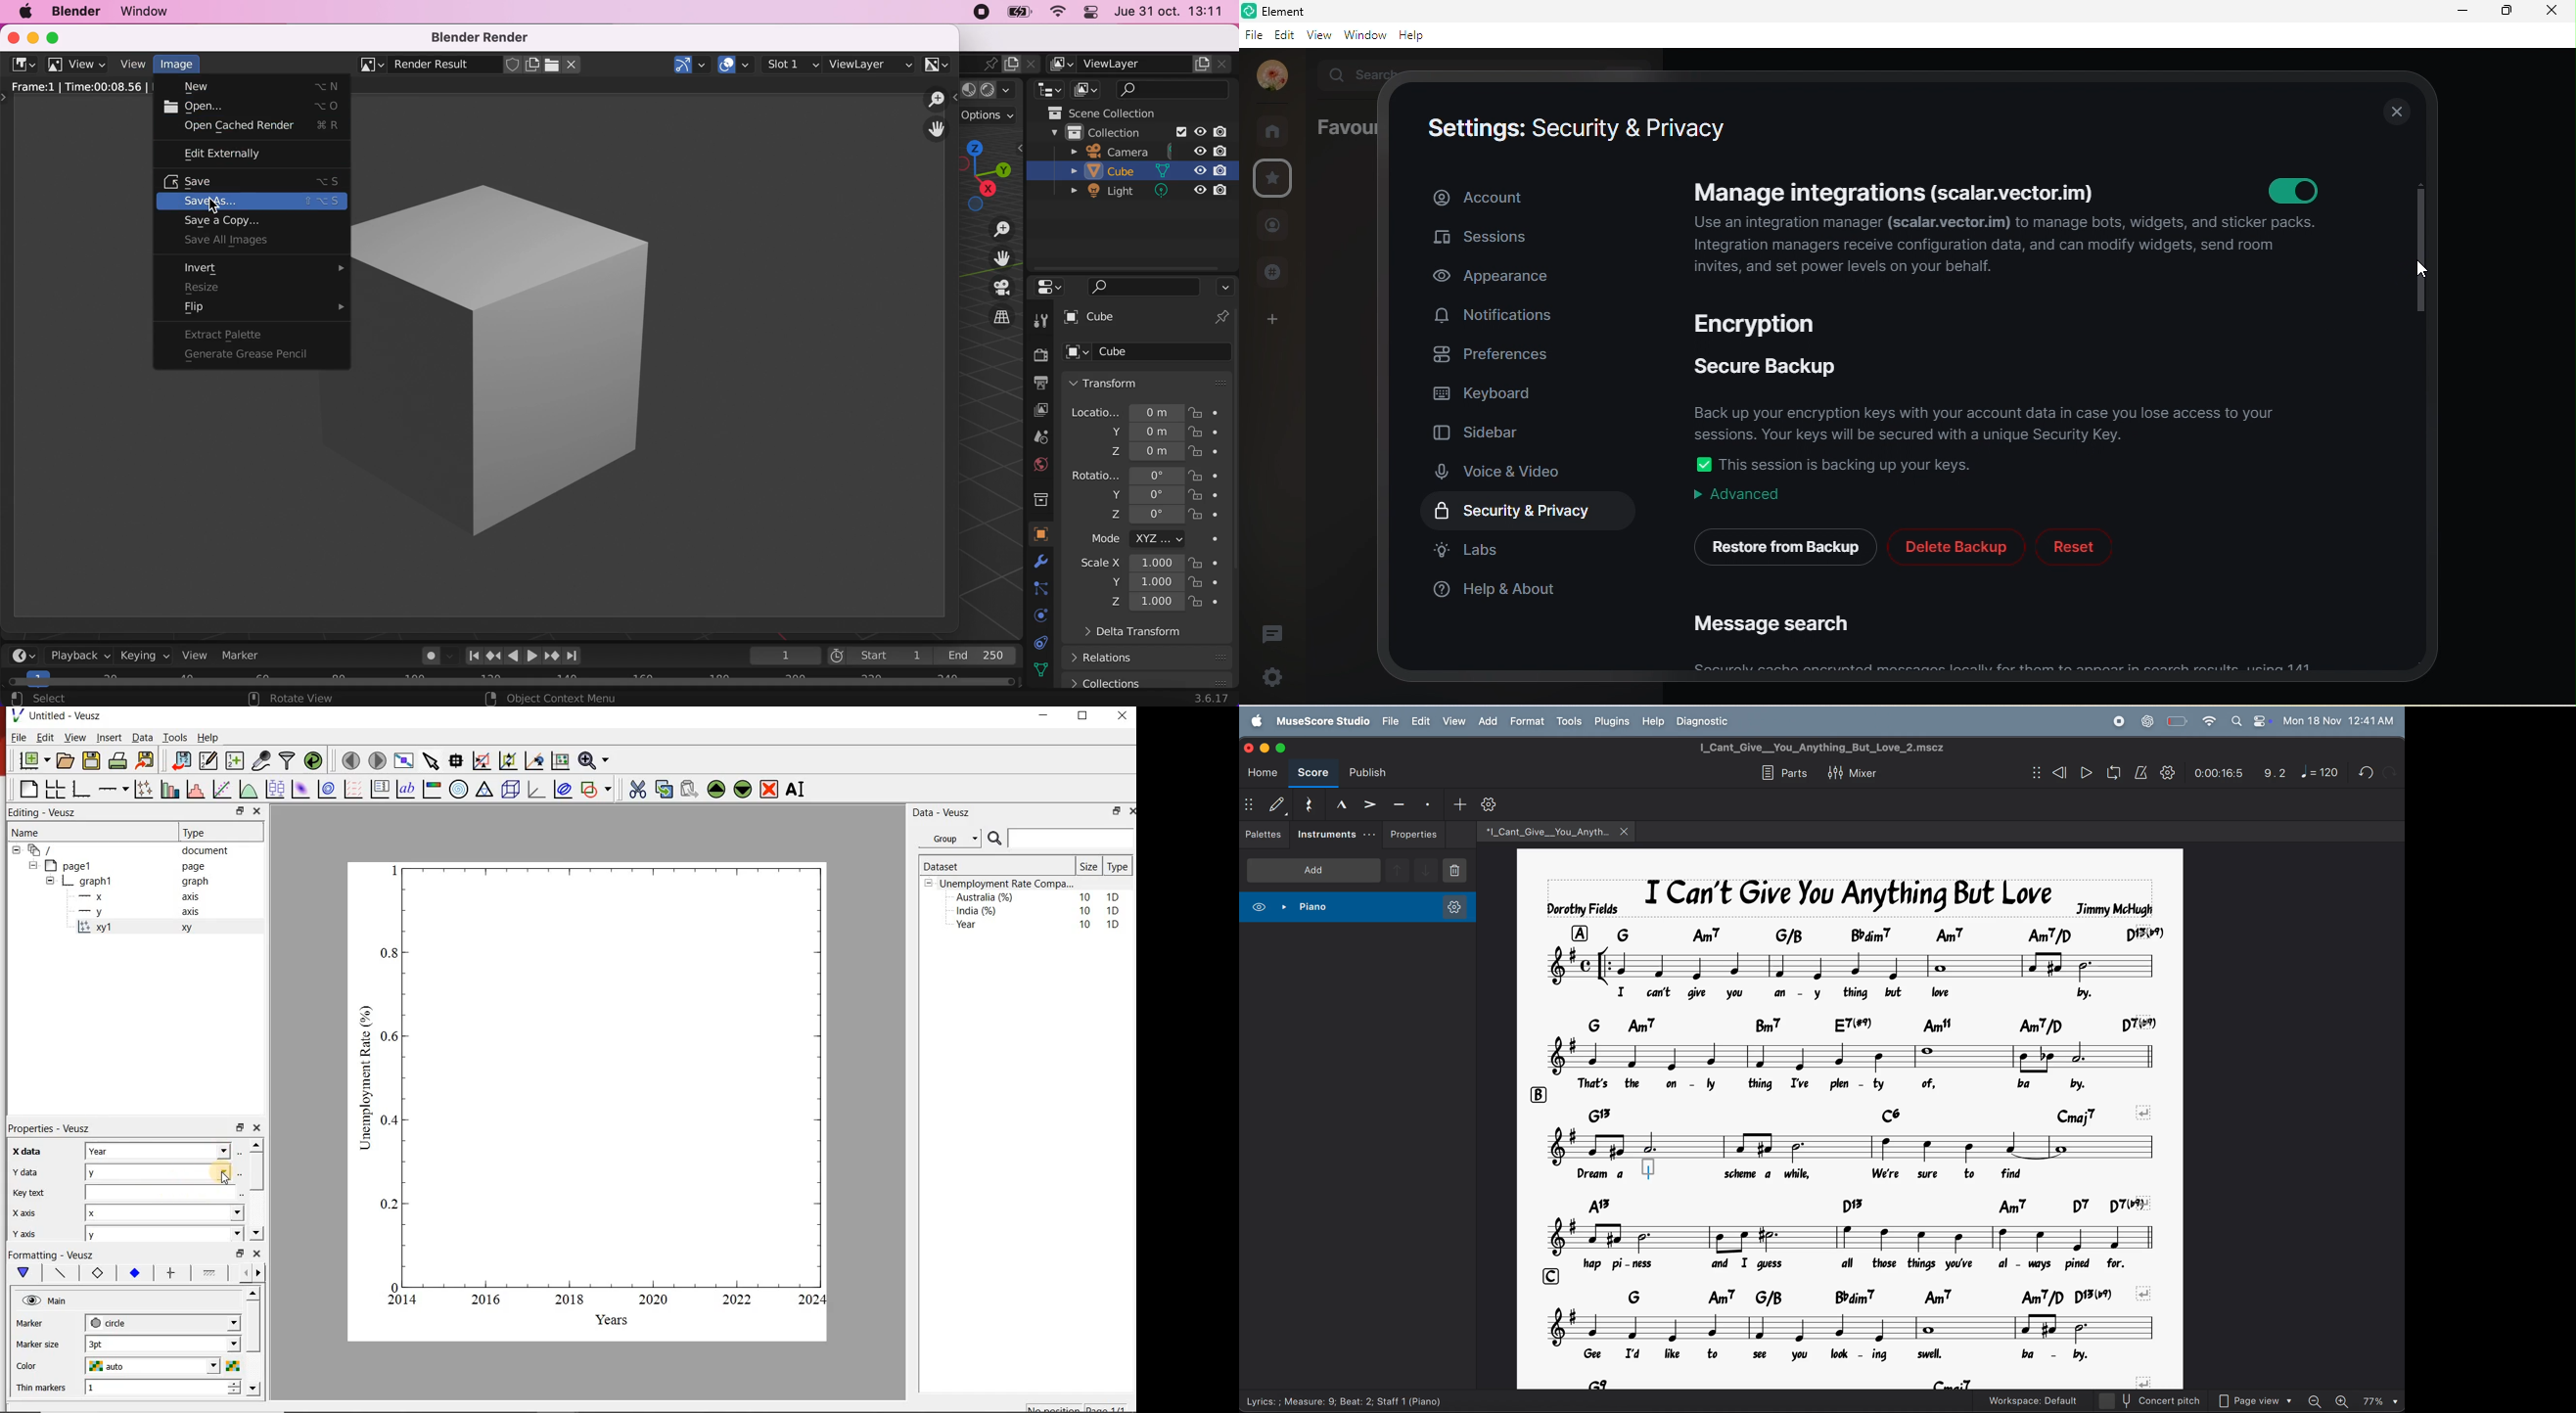 The width and height of the screenshot is (2576, 1428). I want to click on this session is backing up your keys, so click(1856, 464).